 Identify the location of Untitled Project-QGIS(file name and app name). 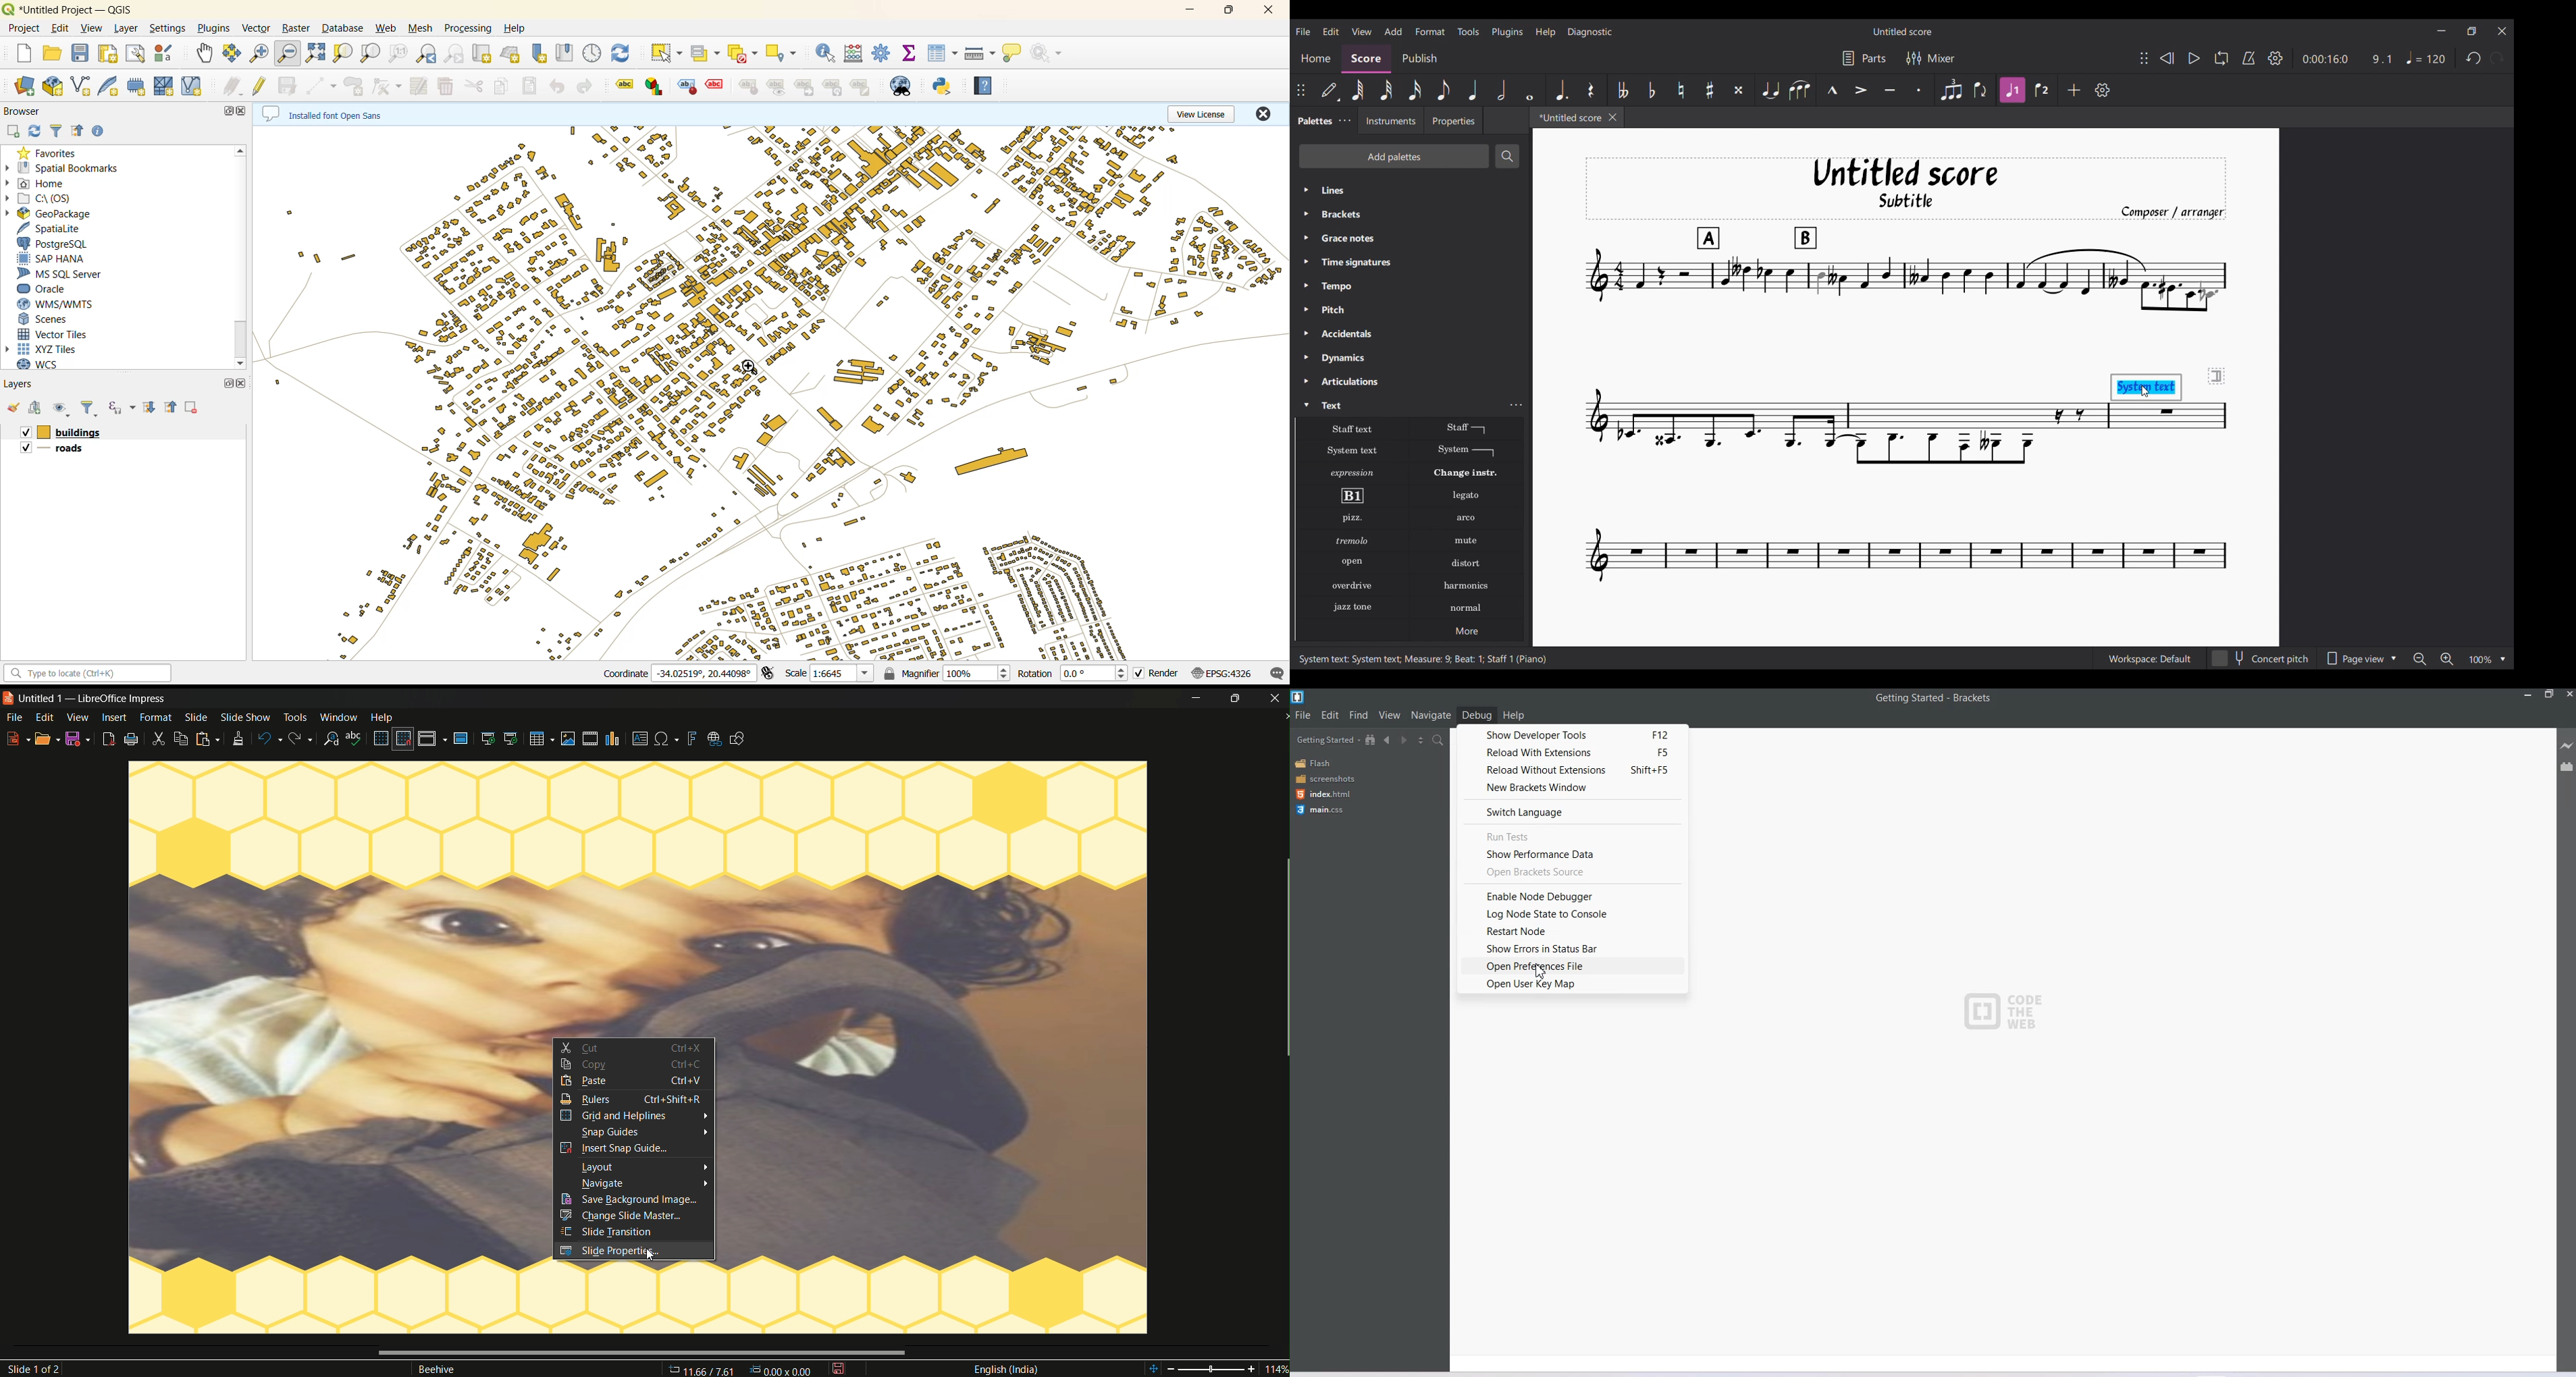
(73, 9).